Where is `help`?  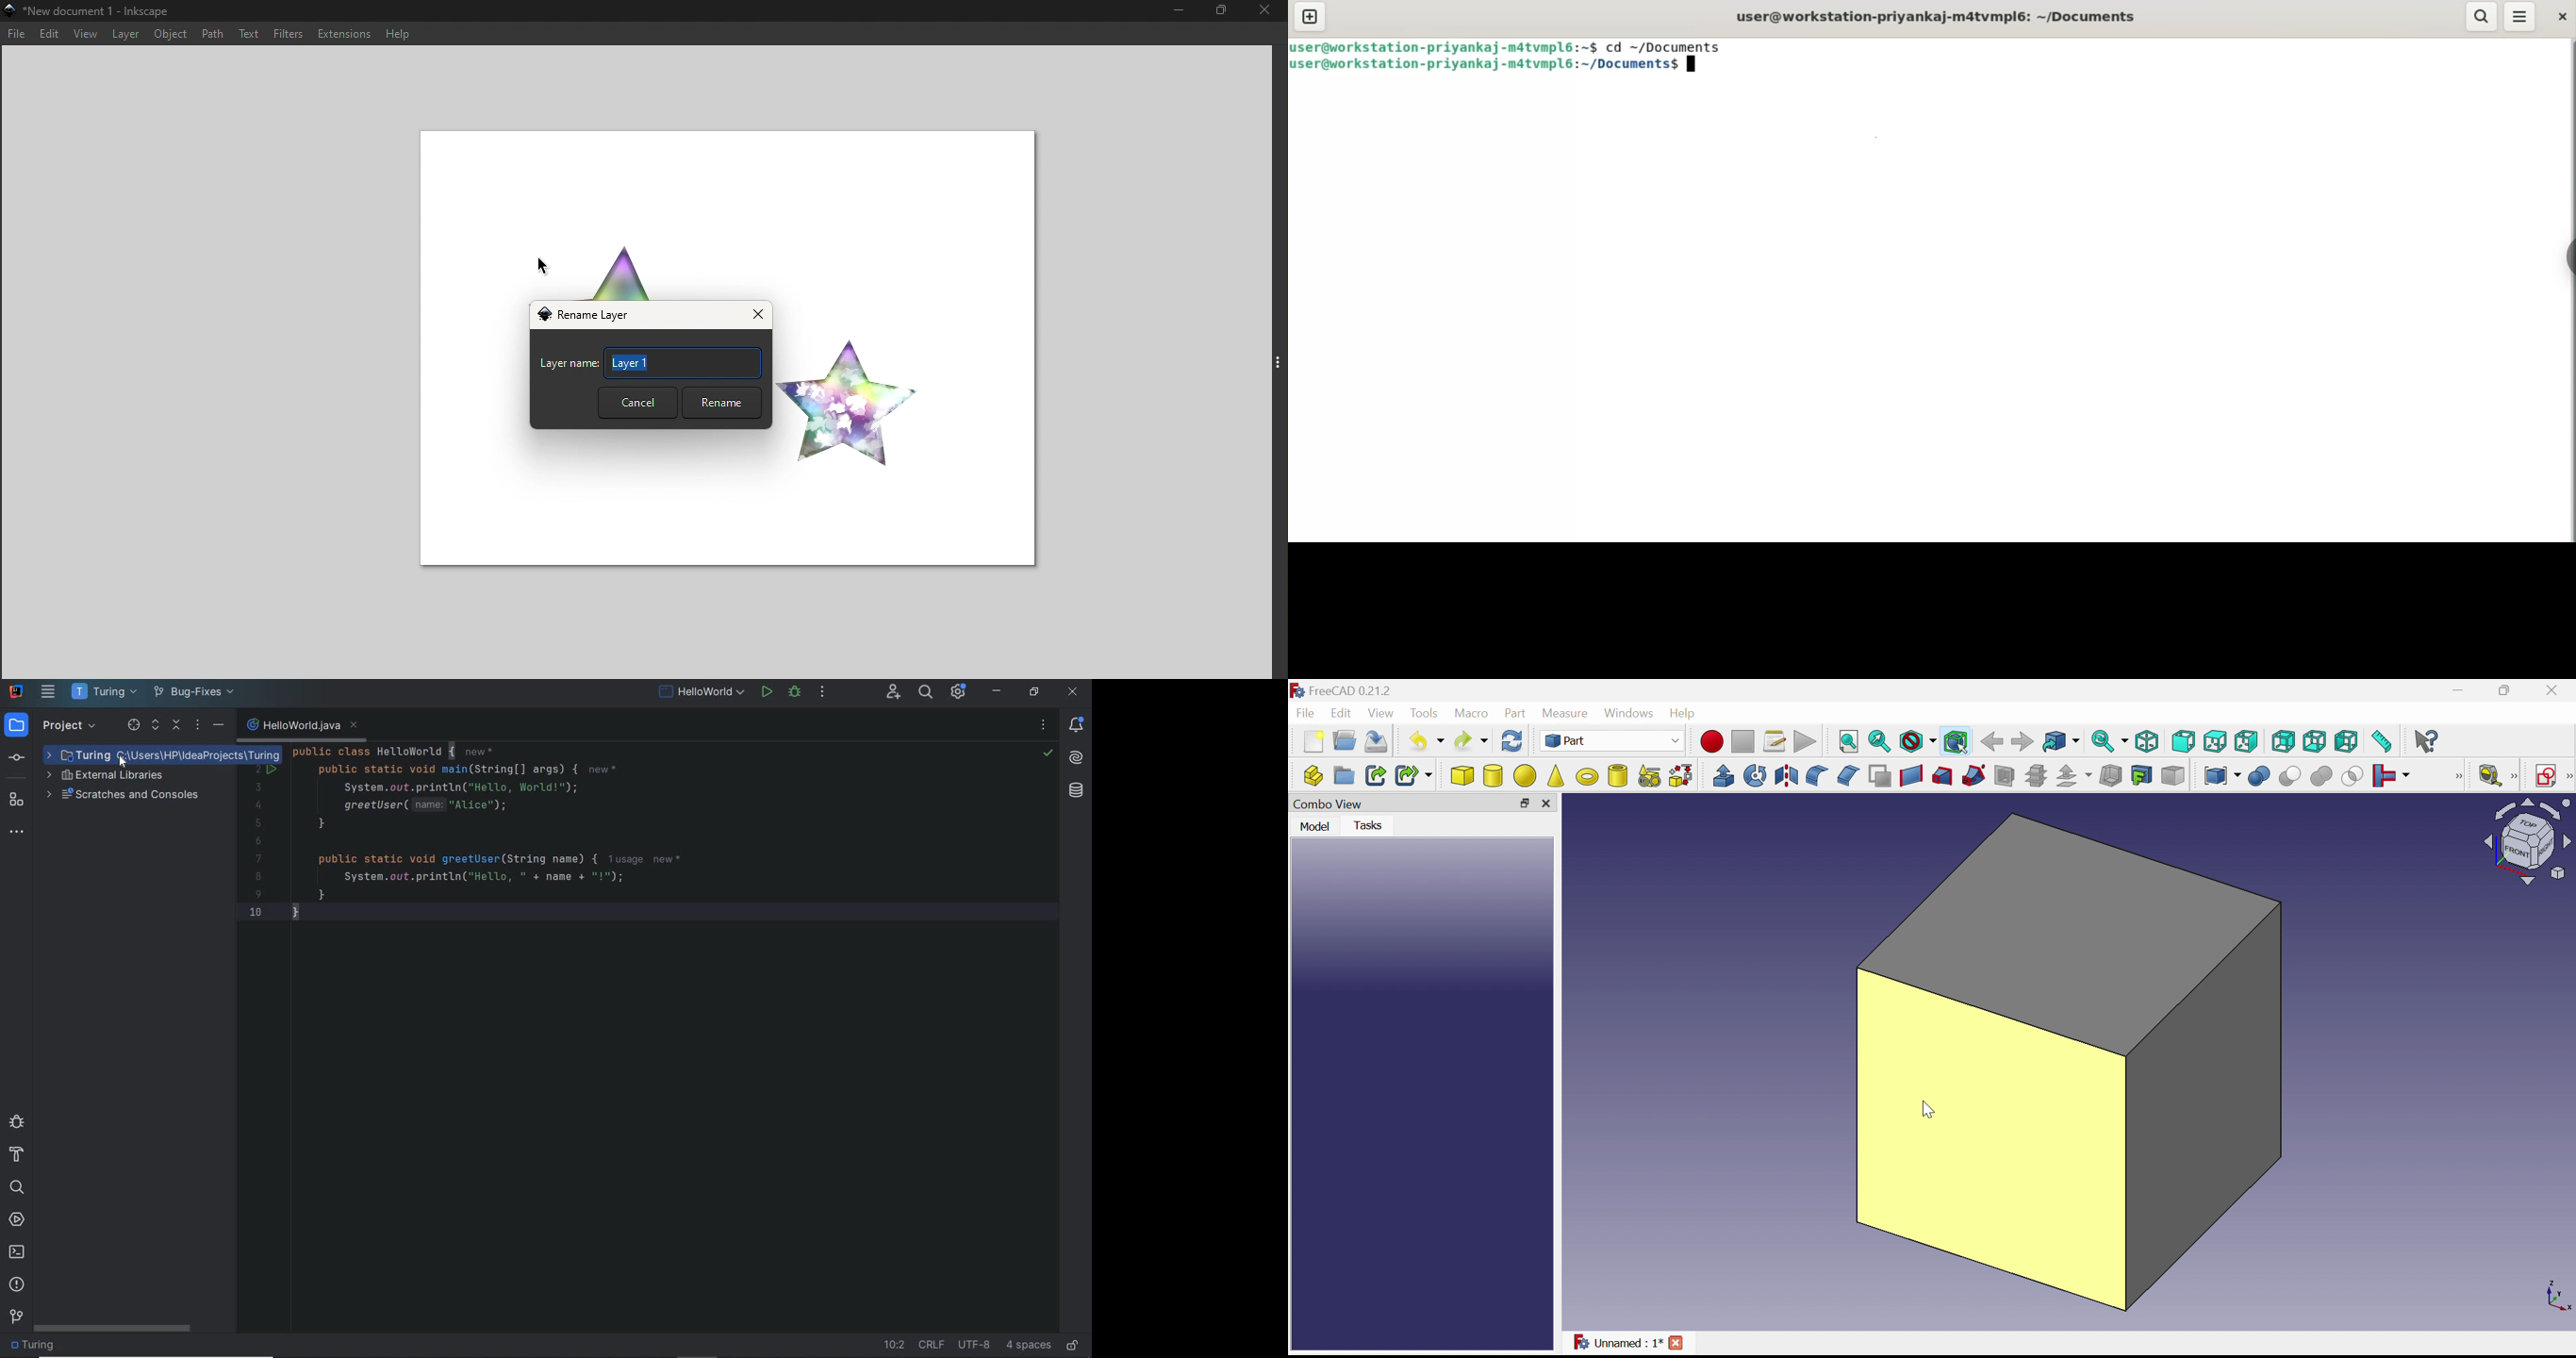
help is located at coordinates (395, 32).